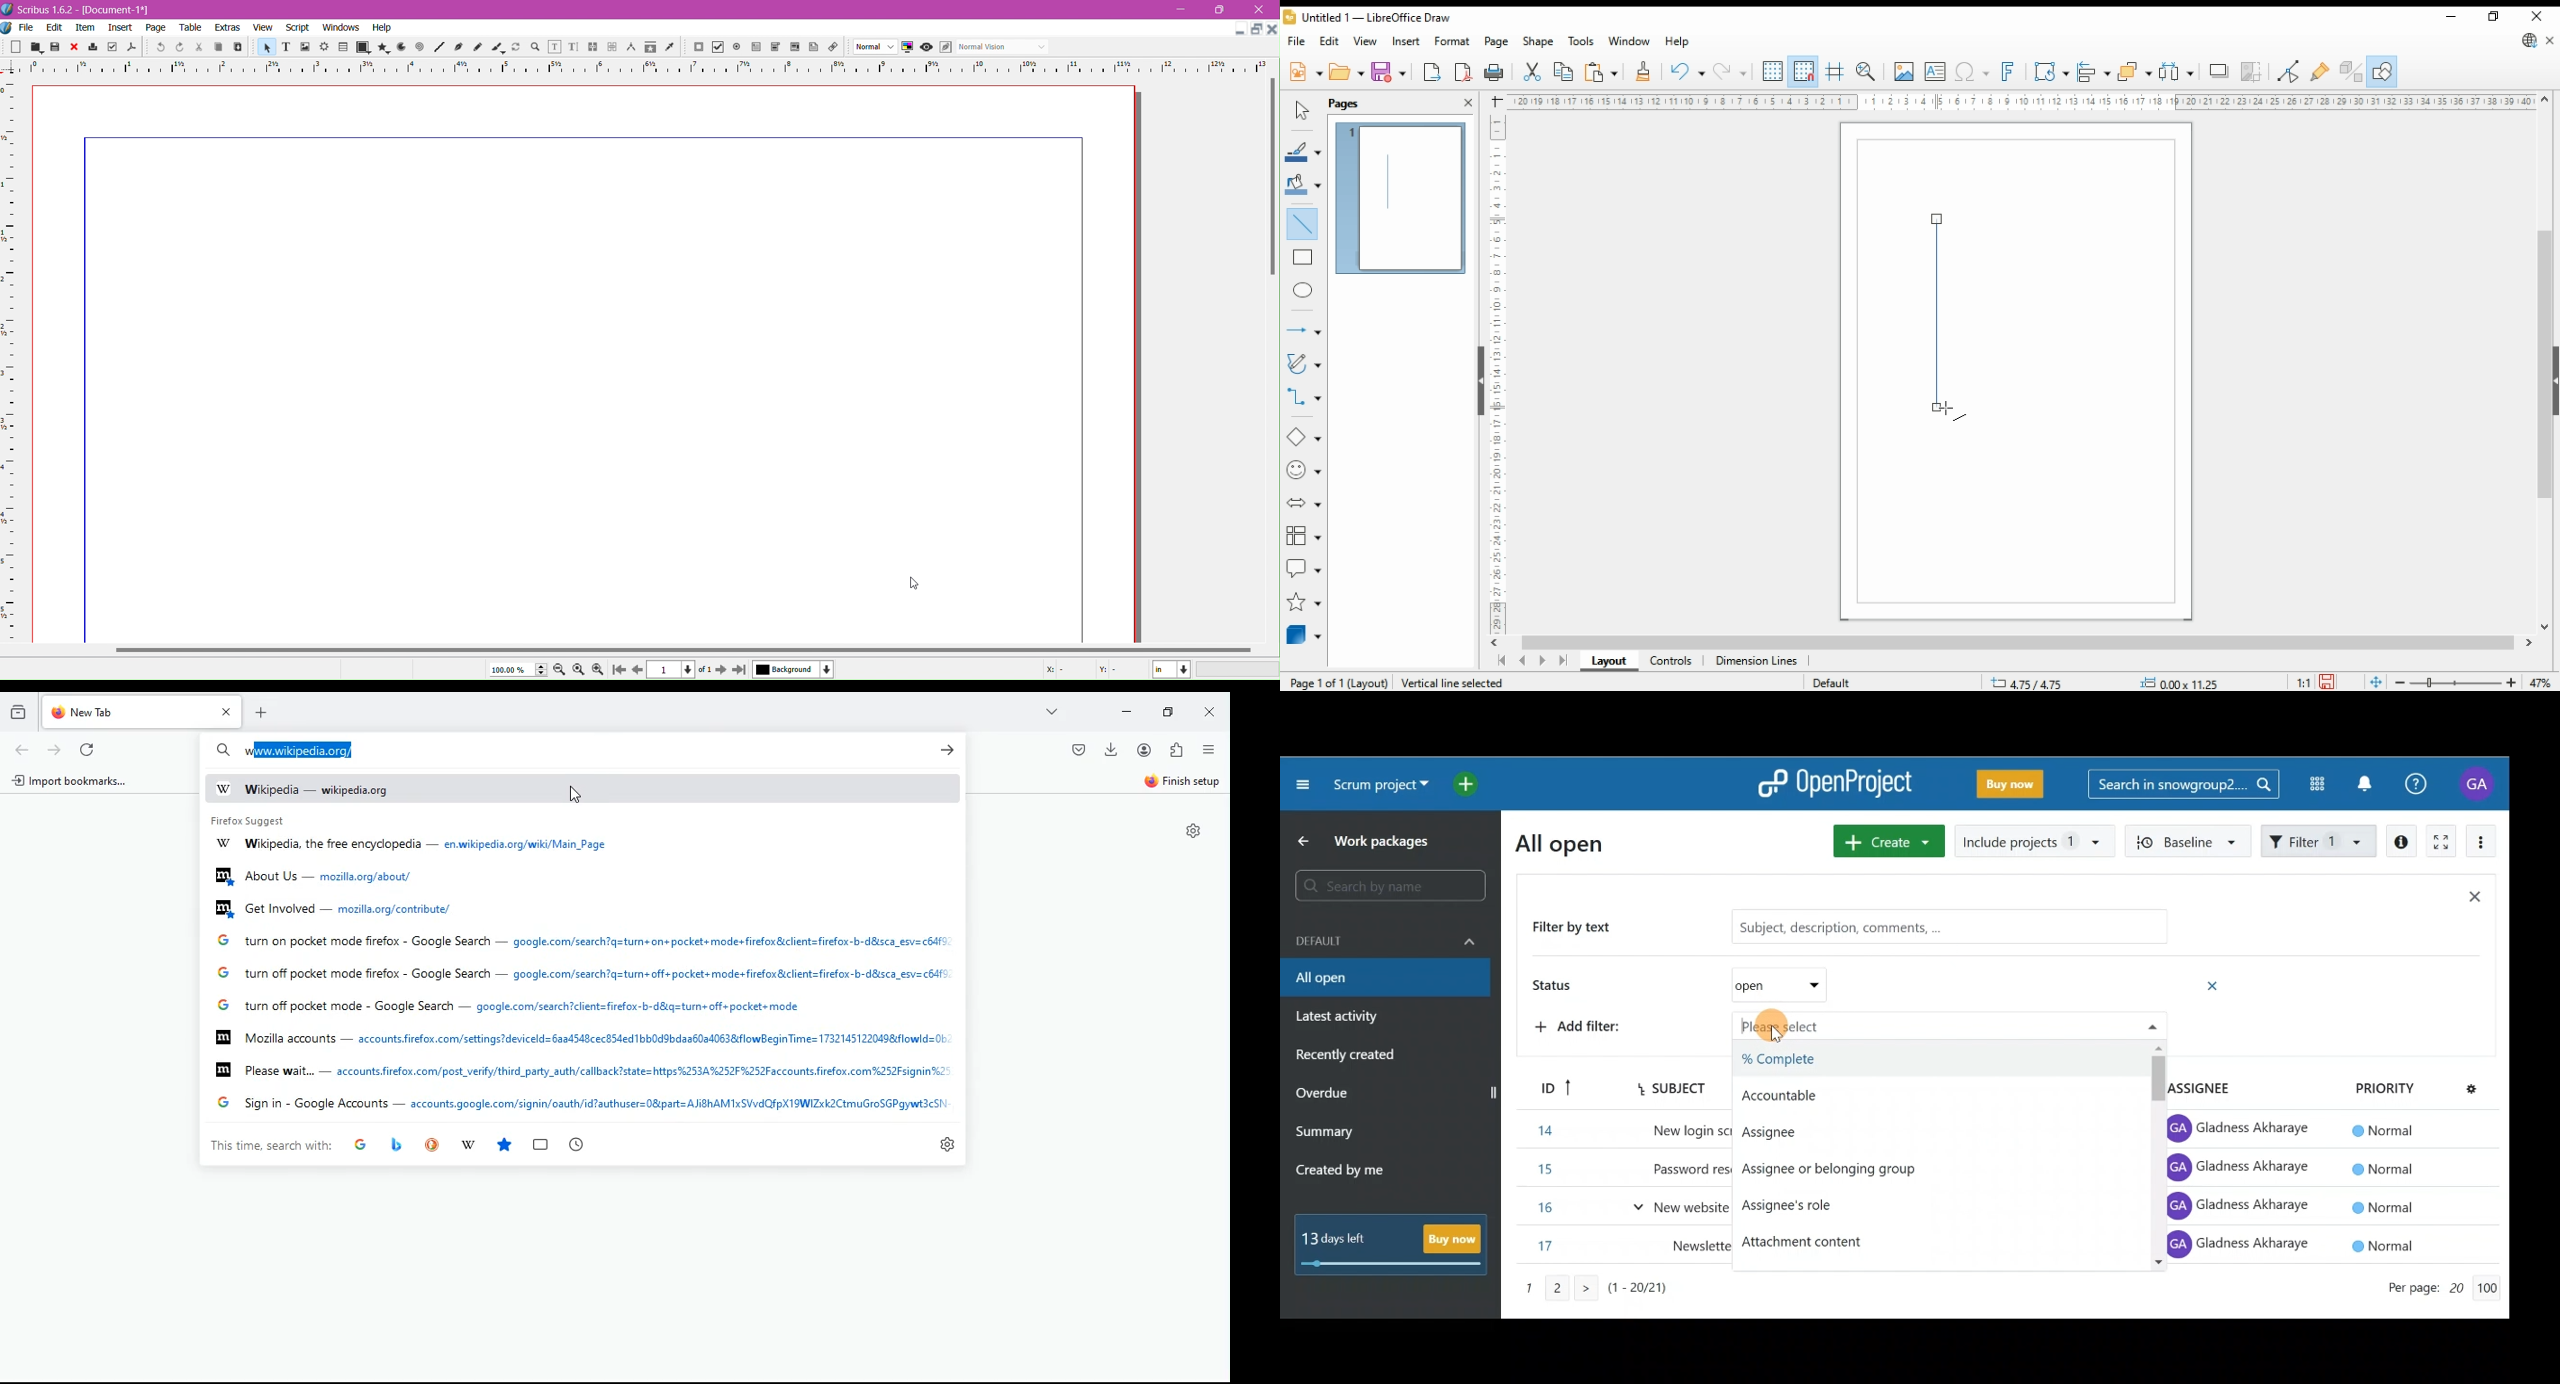 This screenshot has height=1400, width=2576. I want to click on pdf list box, so click(775, 47).